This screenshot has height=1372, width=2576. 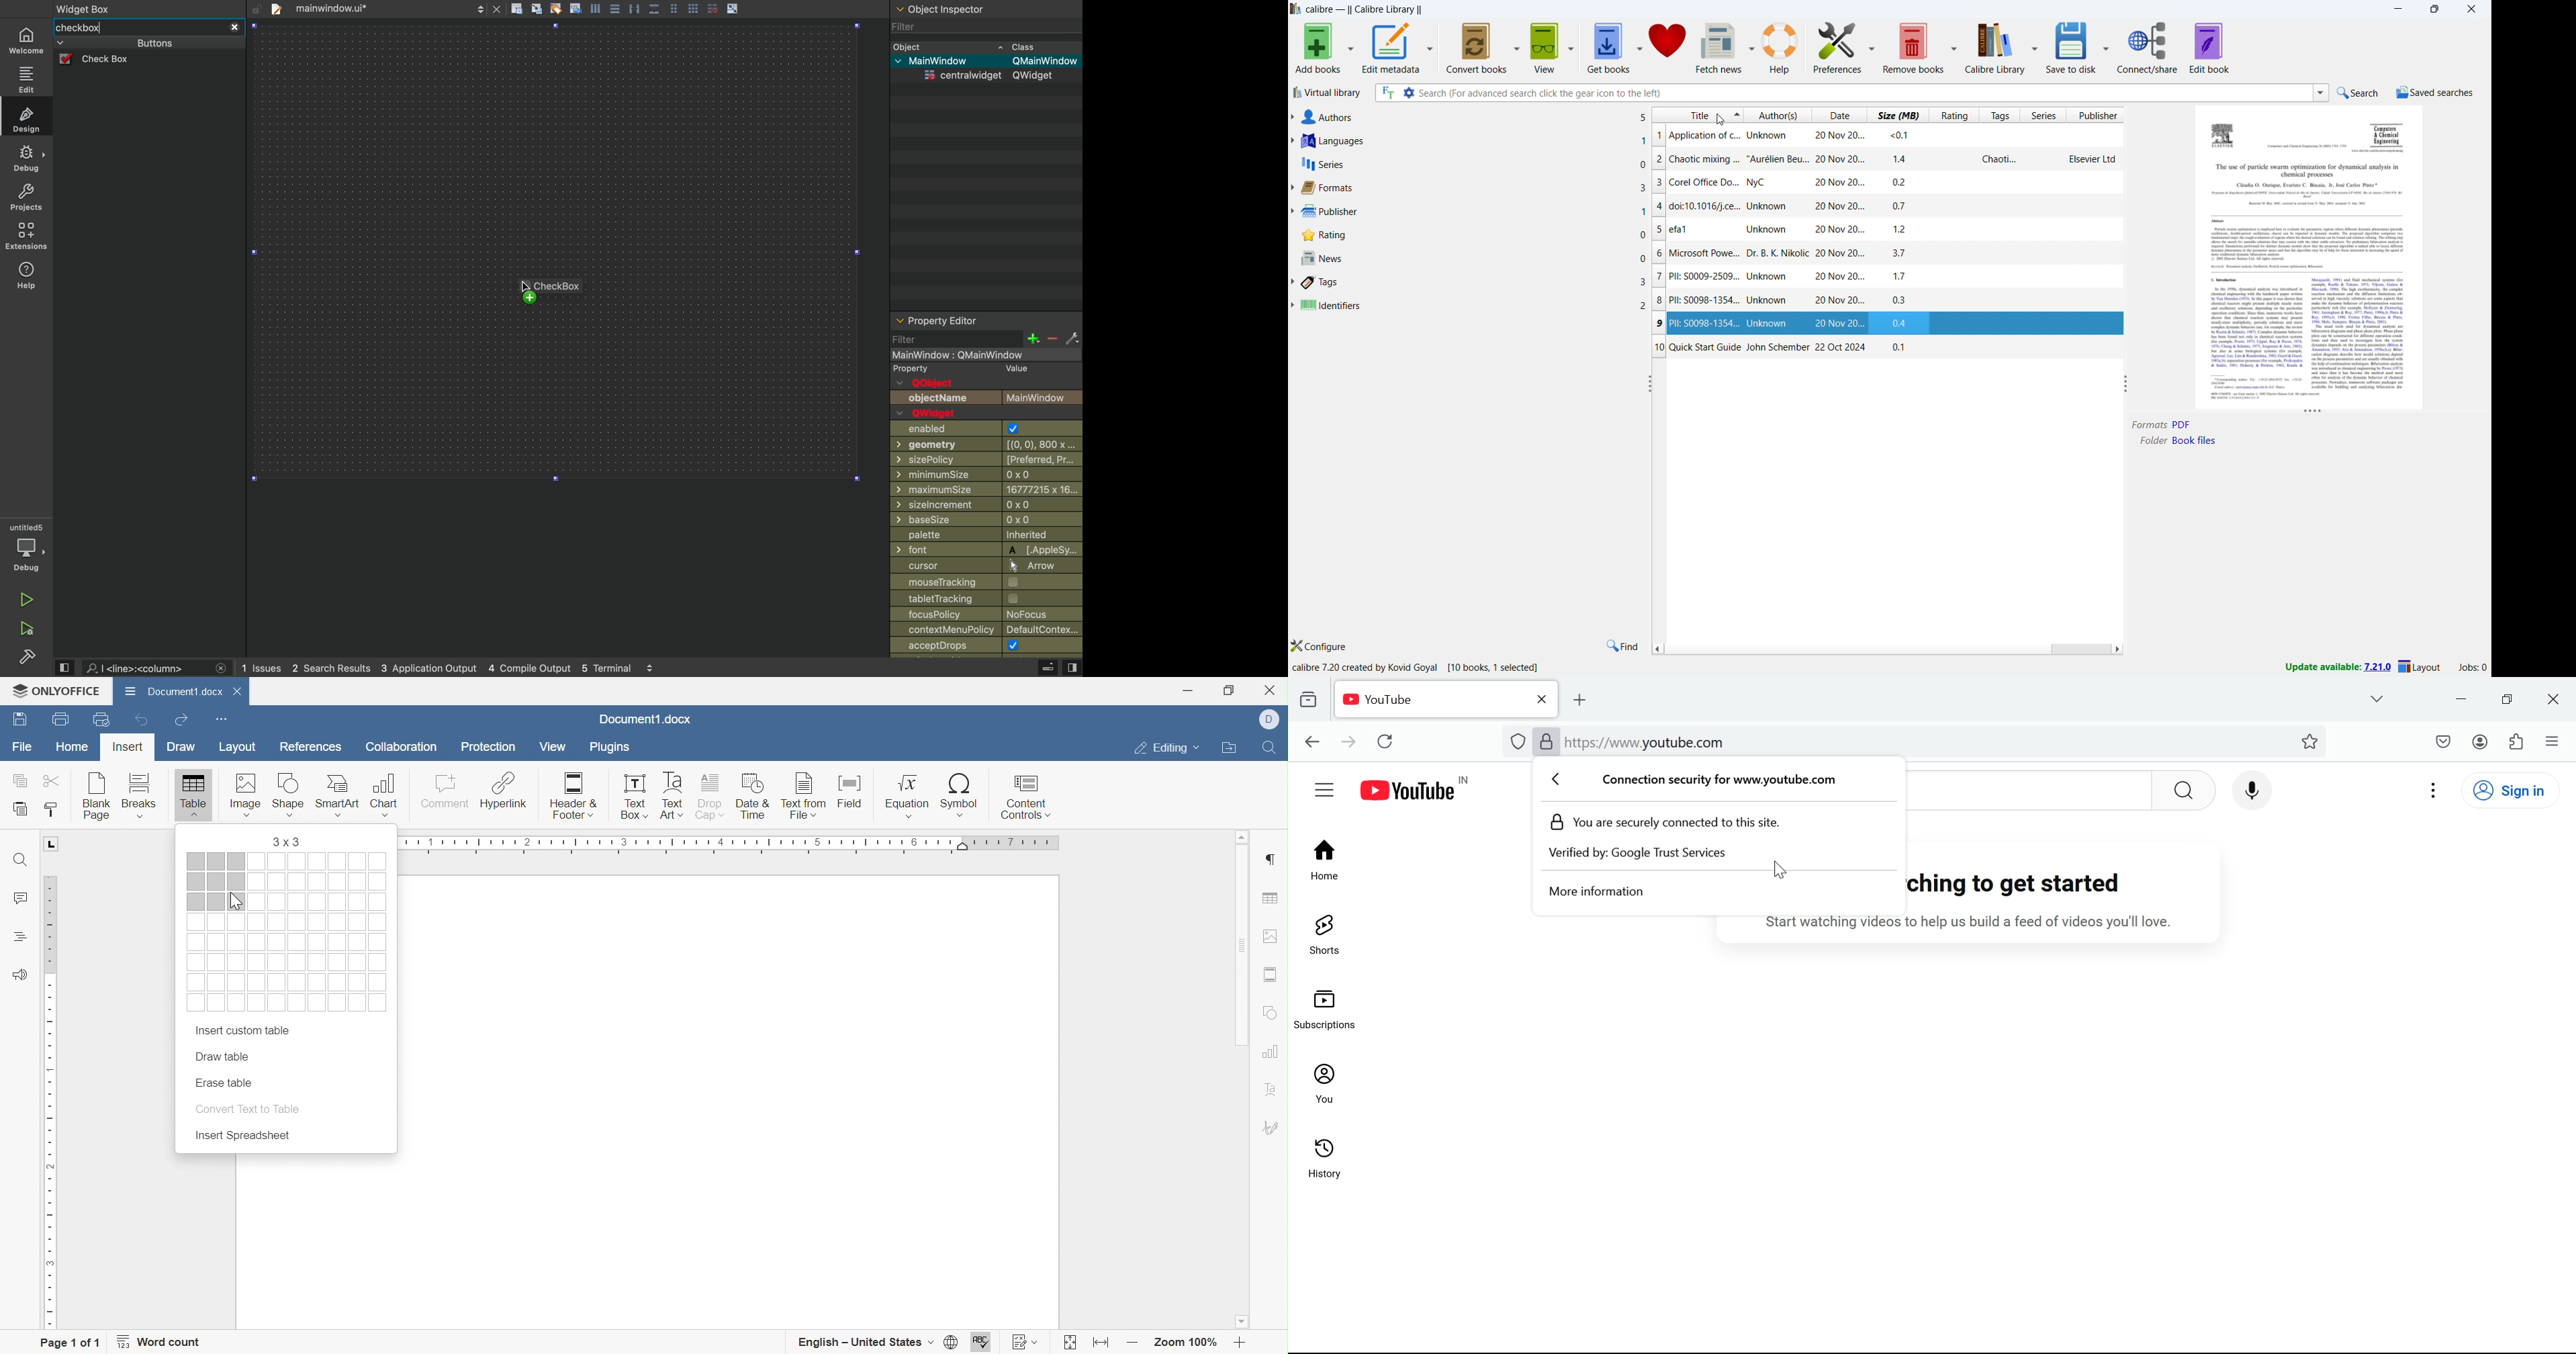 What do you see at coordinates (1998, 115) in the screenshot?
I see `sort by tags` at bounding box center [1998, 115].